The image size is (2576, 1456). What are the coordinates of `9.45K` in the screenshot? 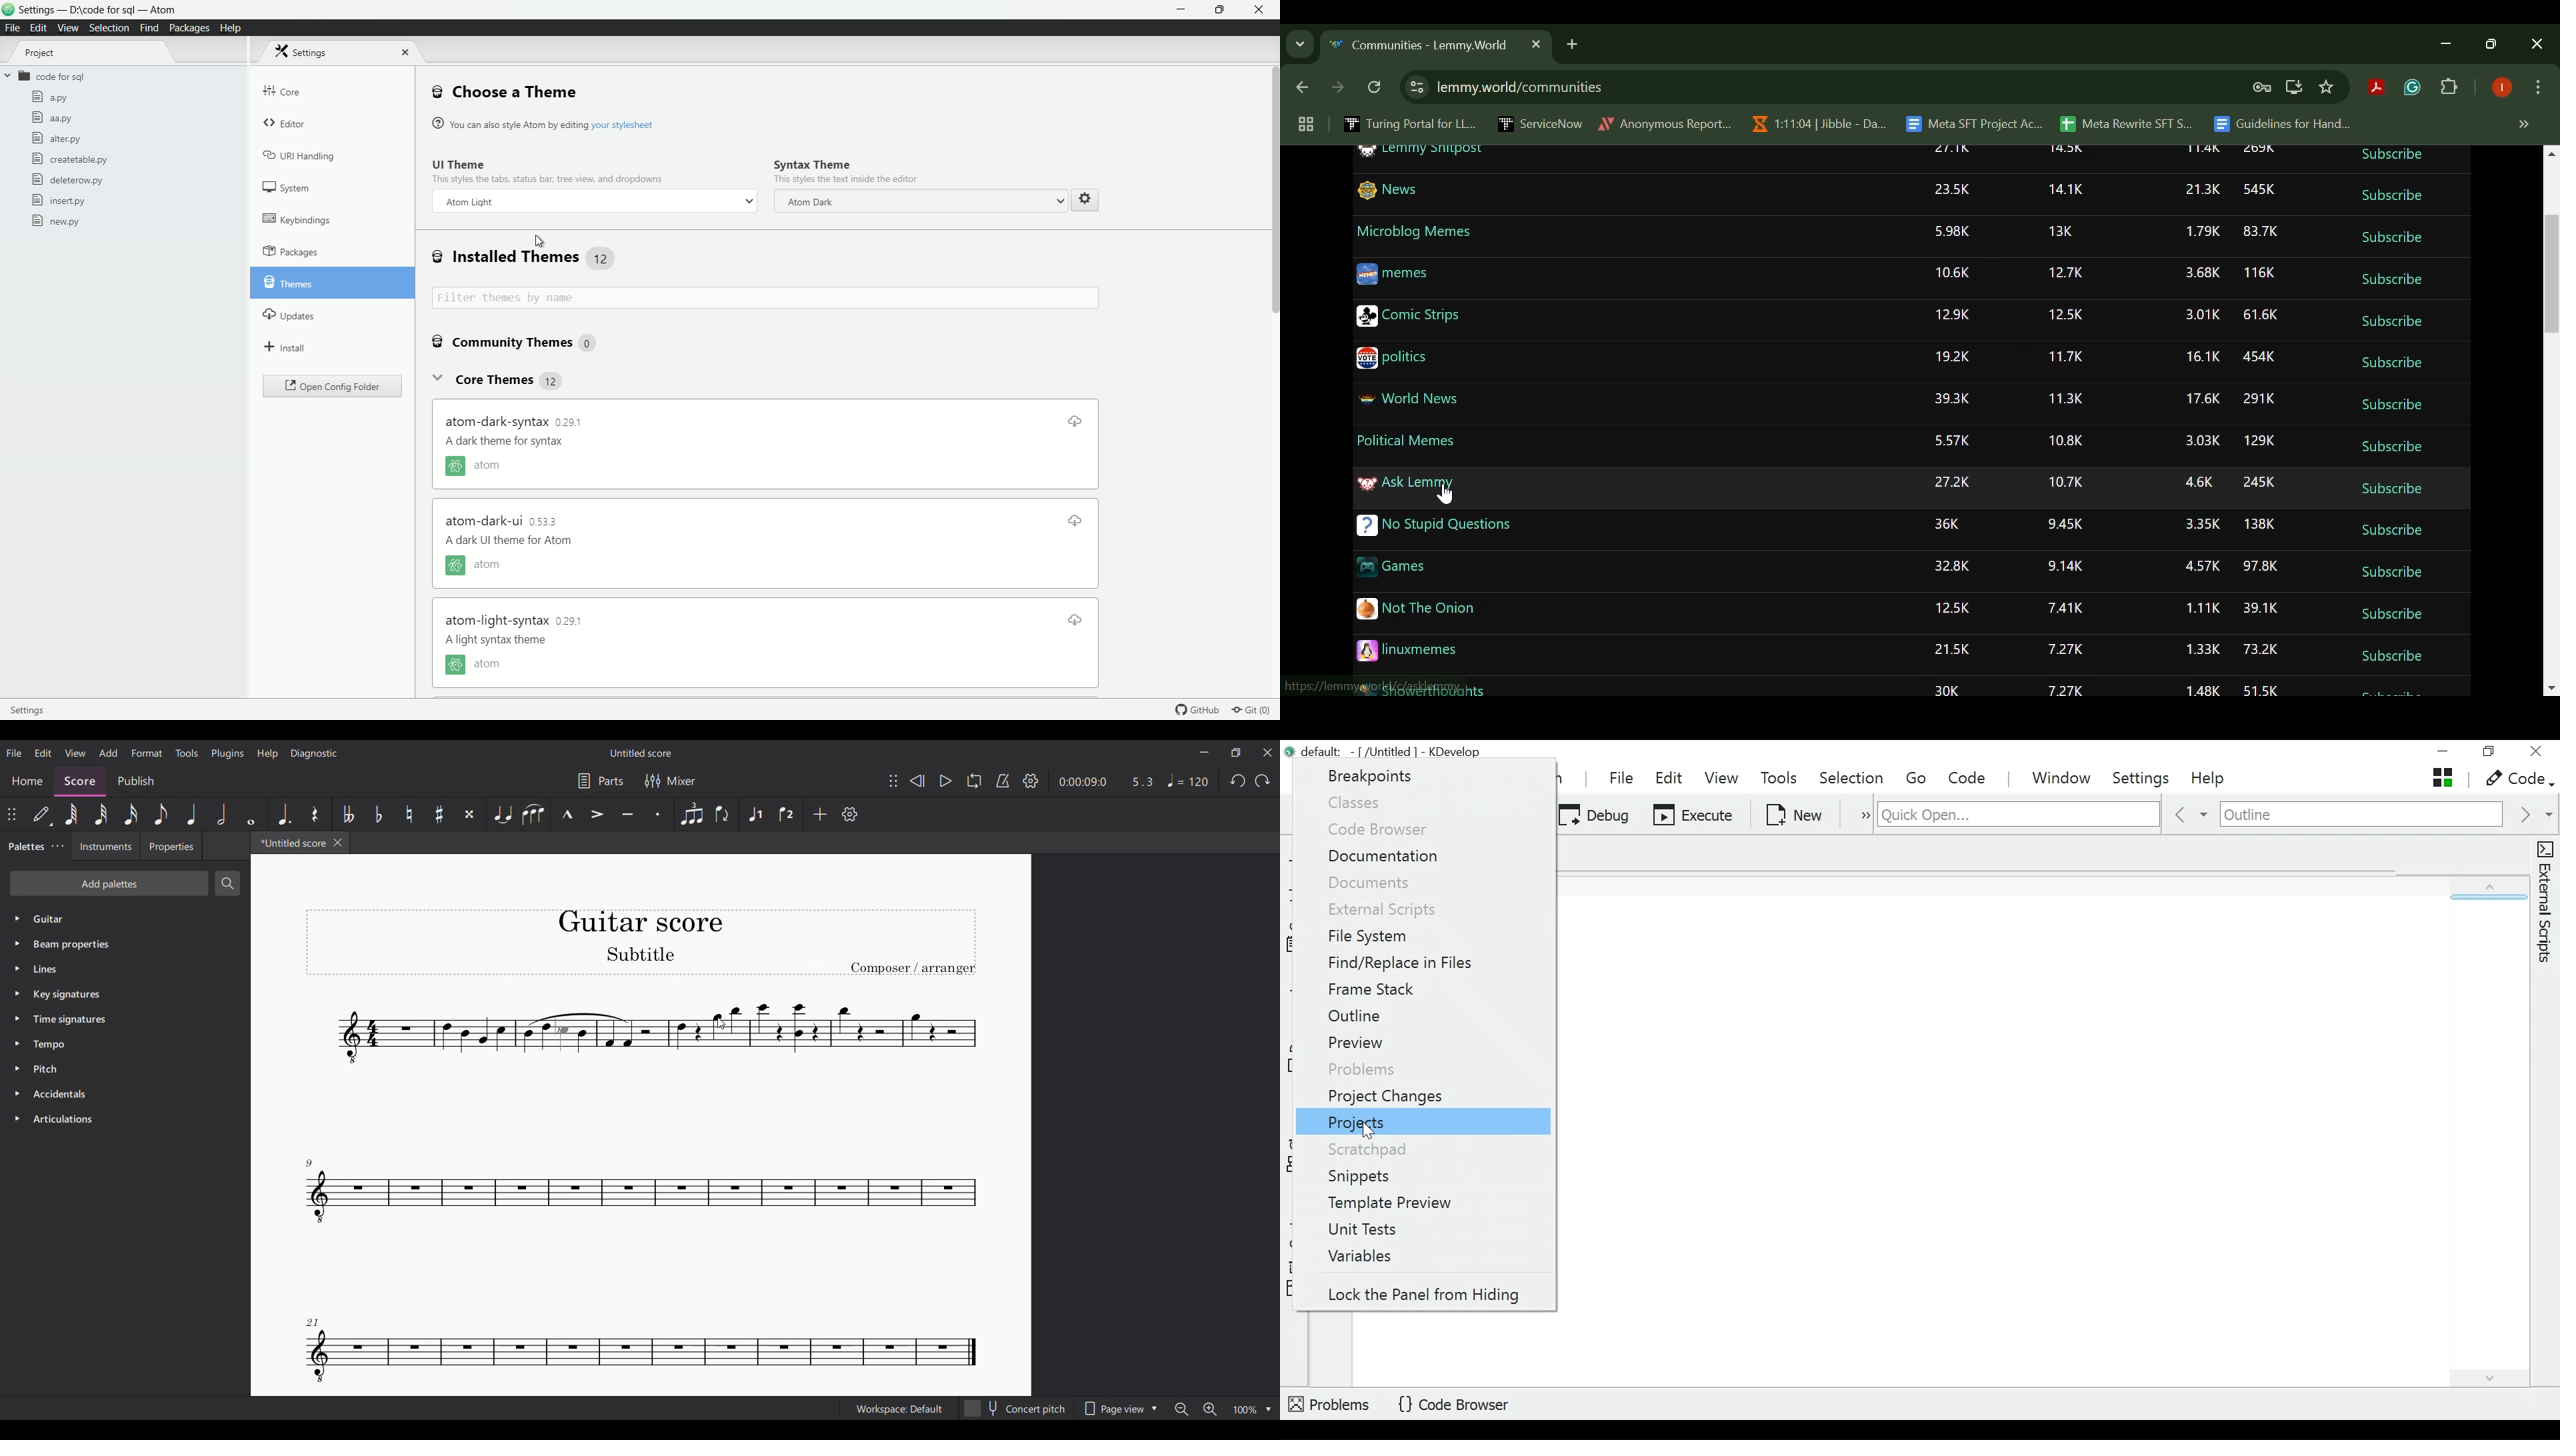 It's located at (2062, 521).